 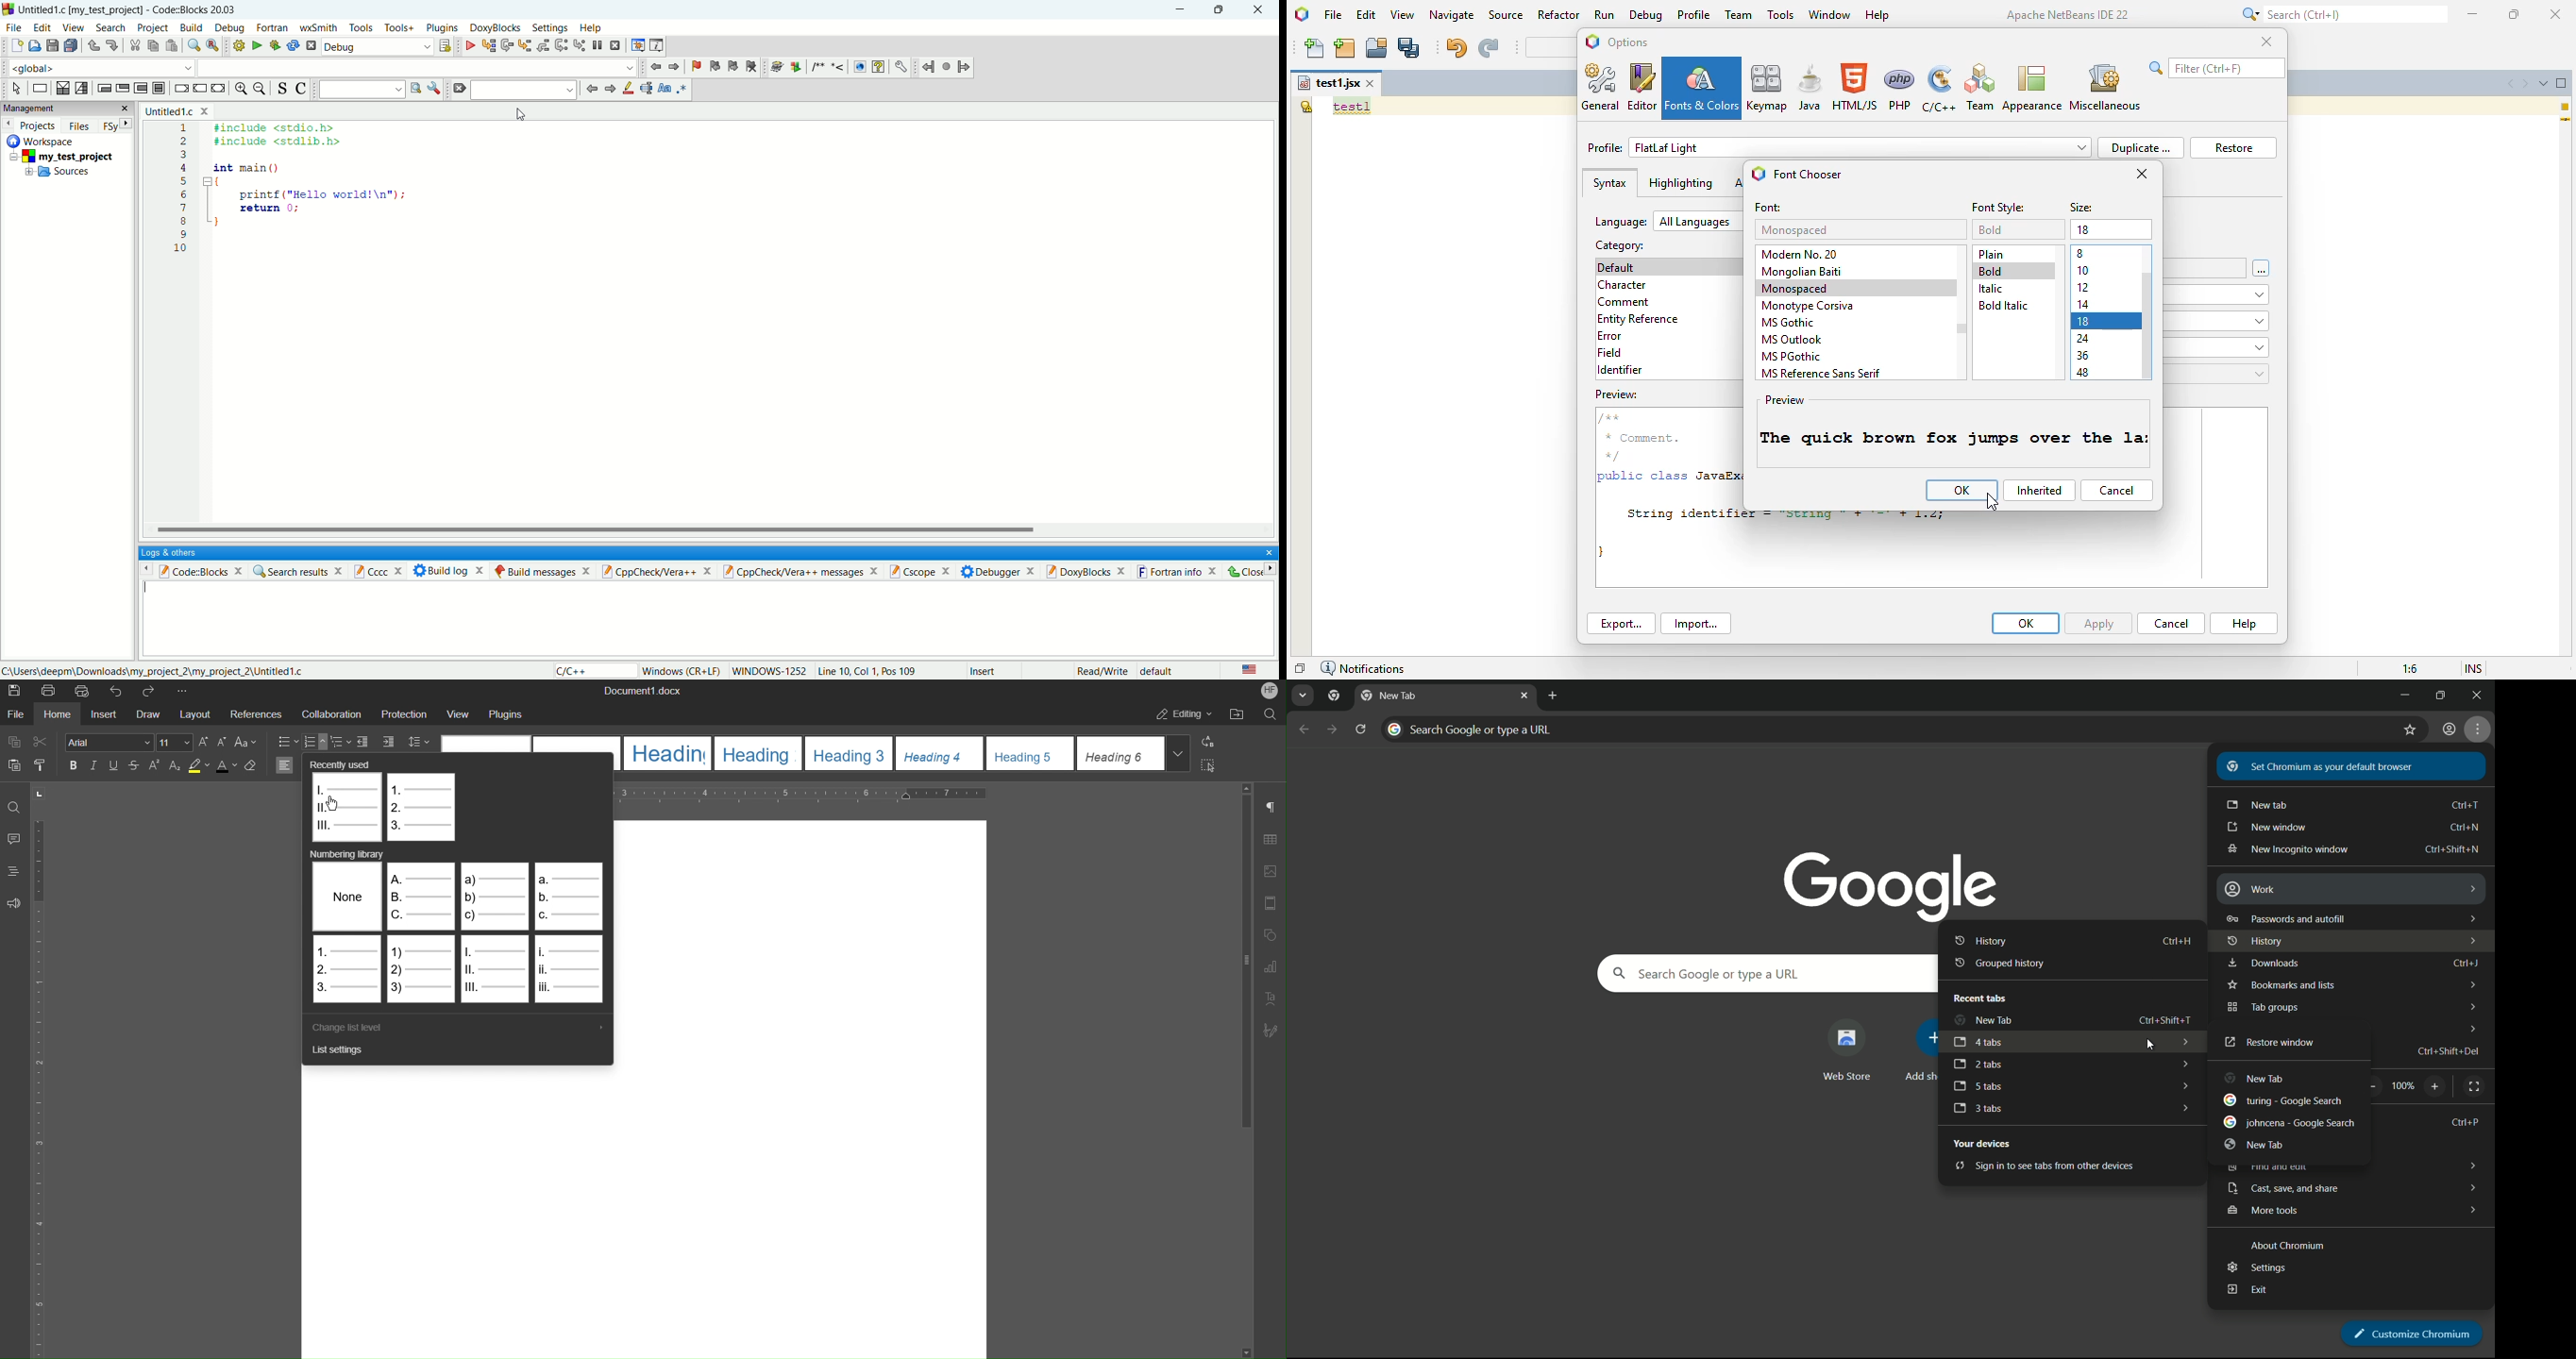 What do you see at coordinates (683, 88) in the screenshot?
I see `regex` at bounding box center [683, 88].